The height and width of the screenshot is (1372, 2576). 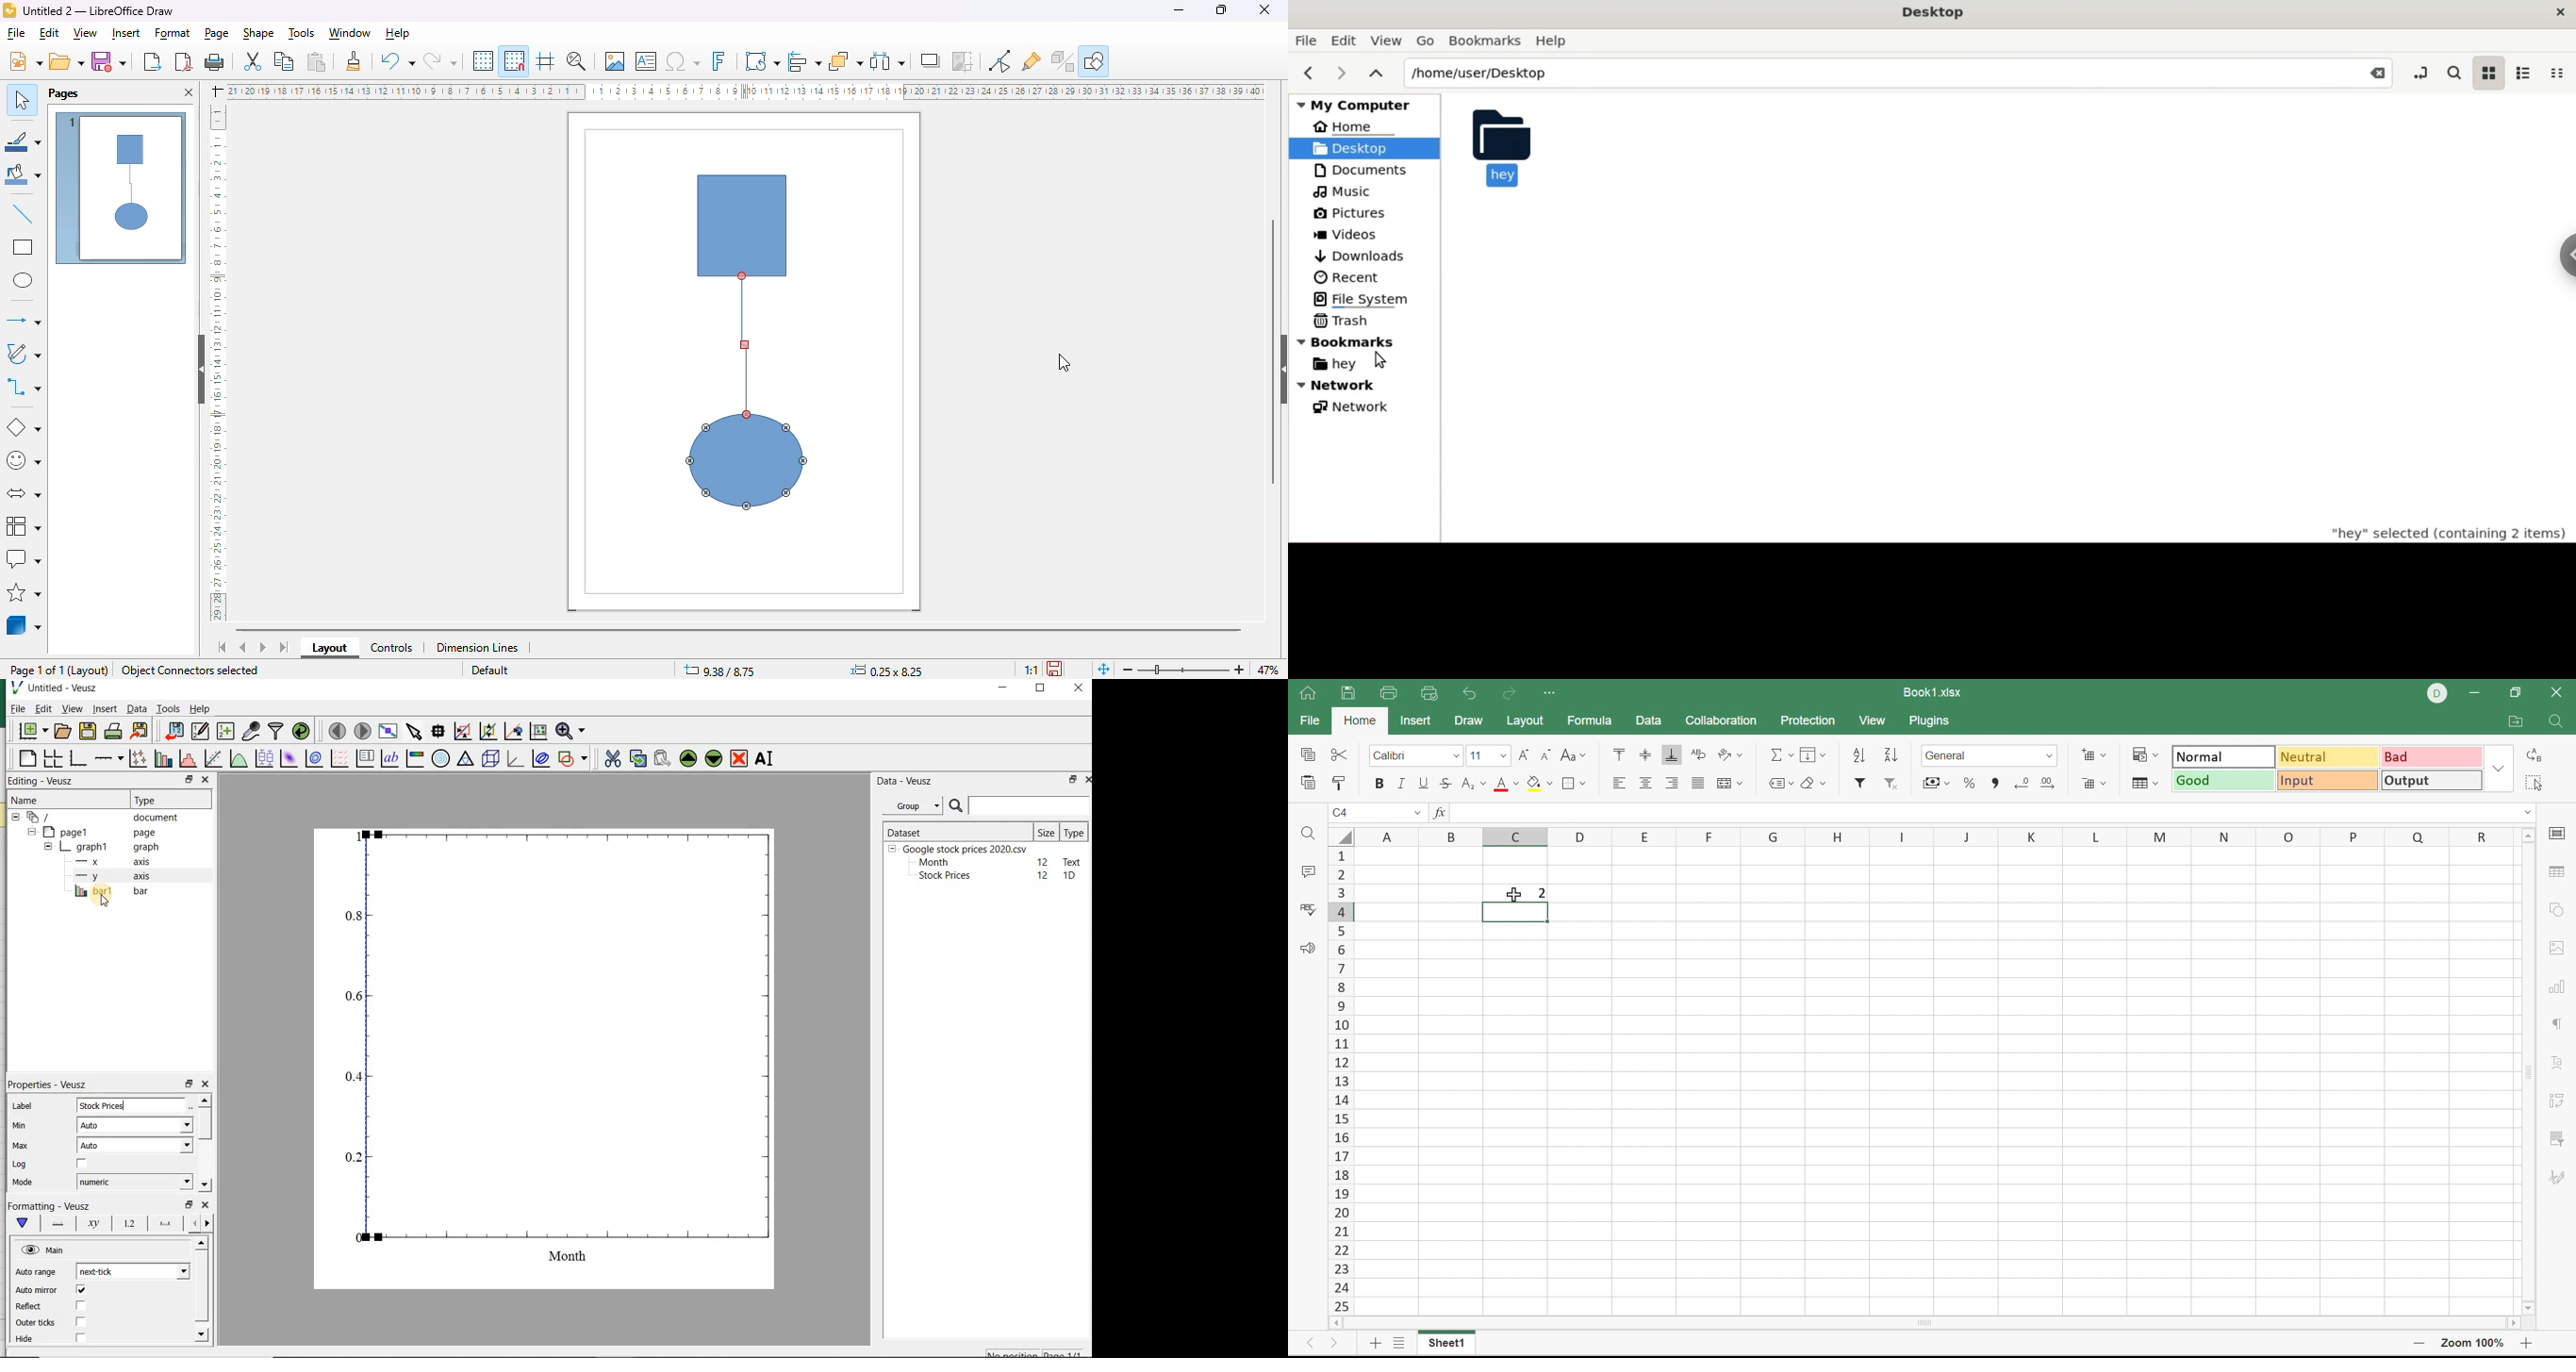 What do you see at coordinates (1356, 387) in the screenshot?
I see `Network` at bounding box center [1356, 387].